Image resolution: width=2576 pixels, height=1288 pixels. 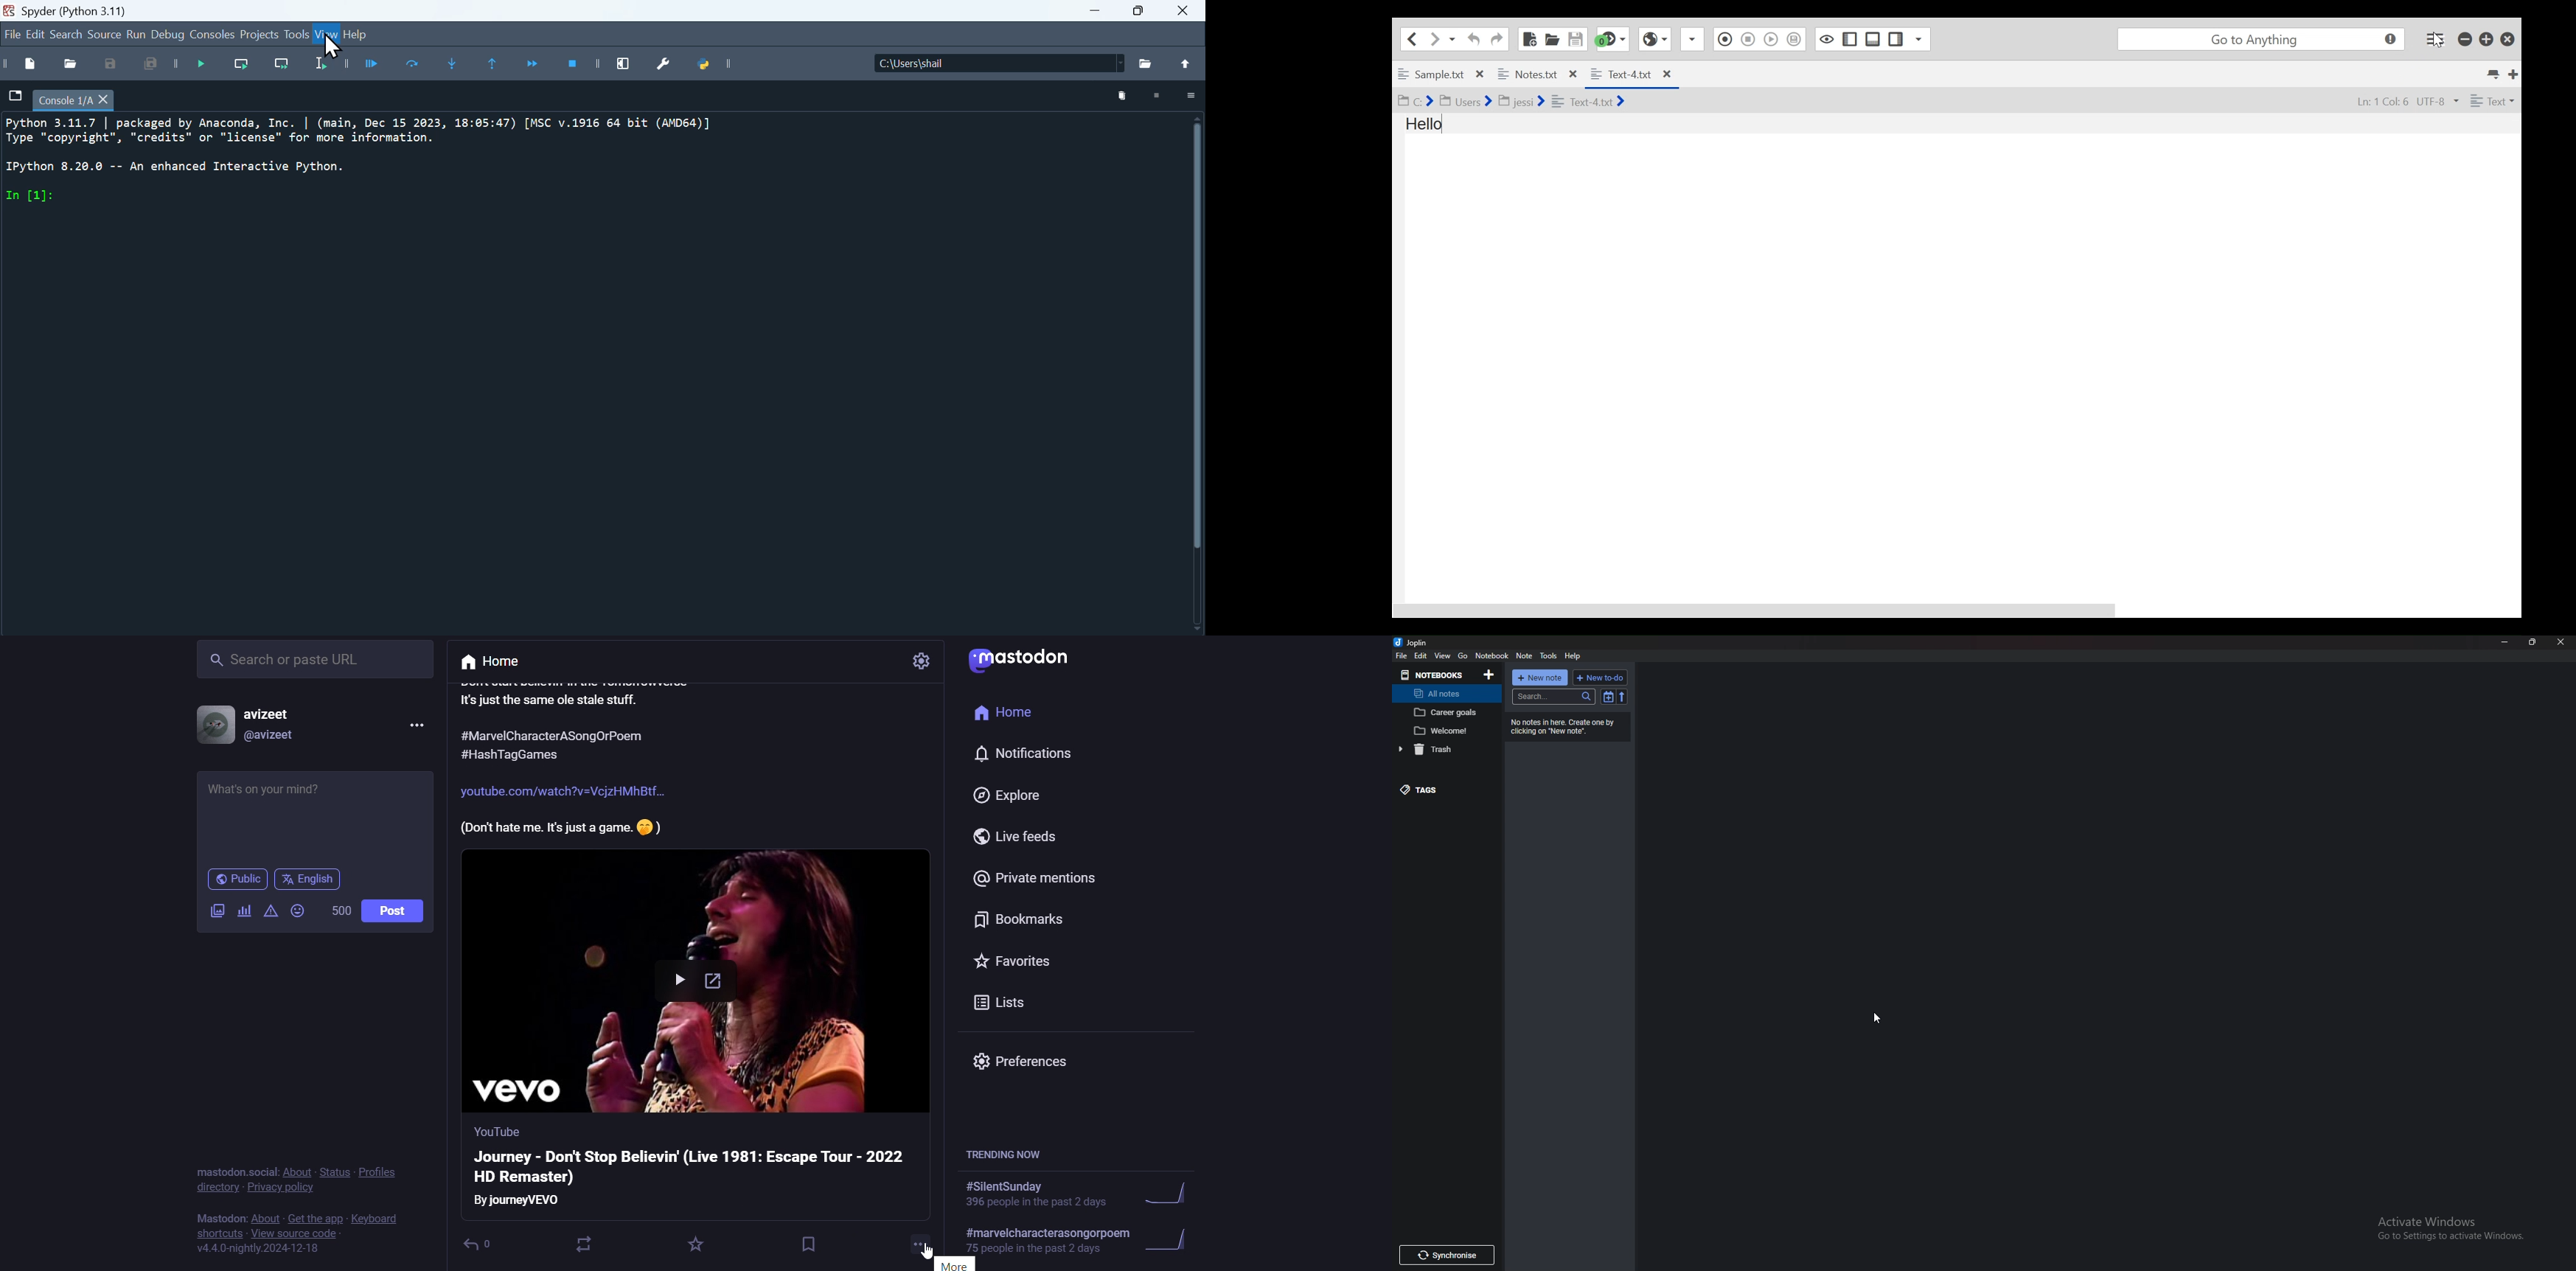 What do you see at coordinates (1575, 39) in the screenshot?
I see `Save File` at bounding box center [1575, 39].